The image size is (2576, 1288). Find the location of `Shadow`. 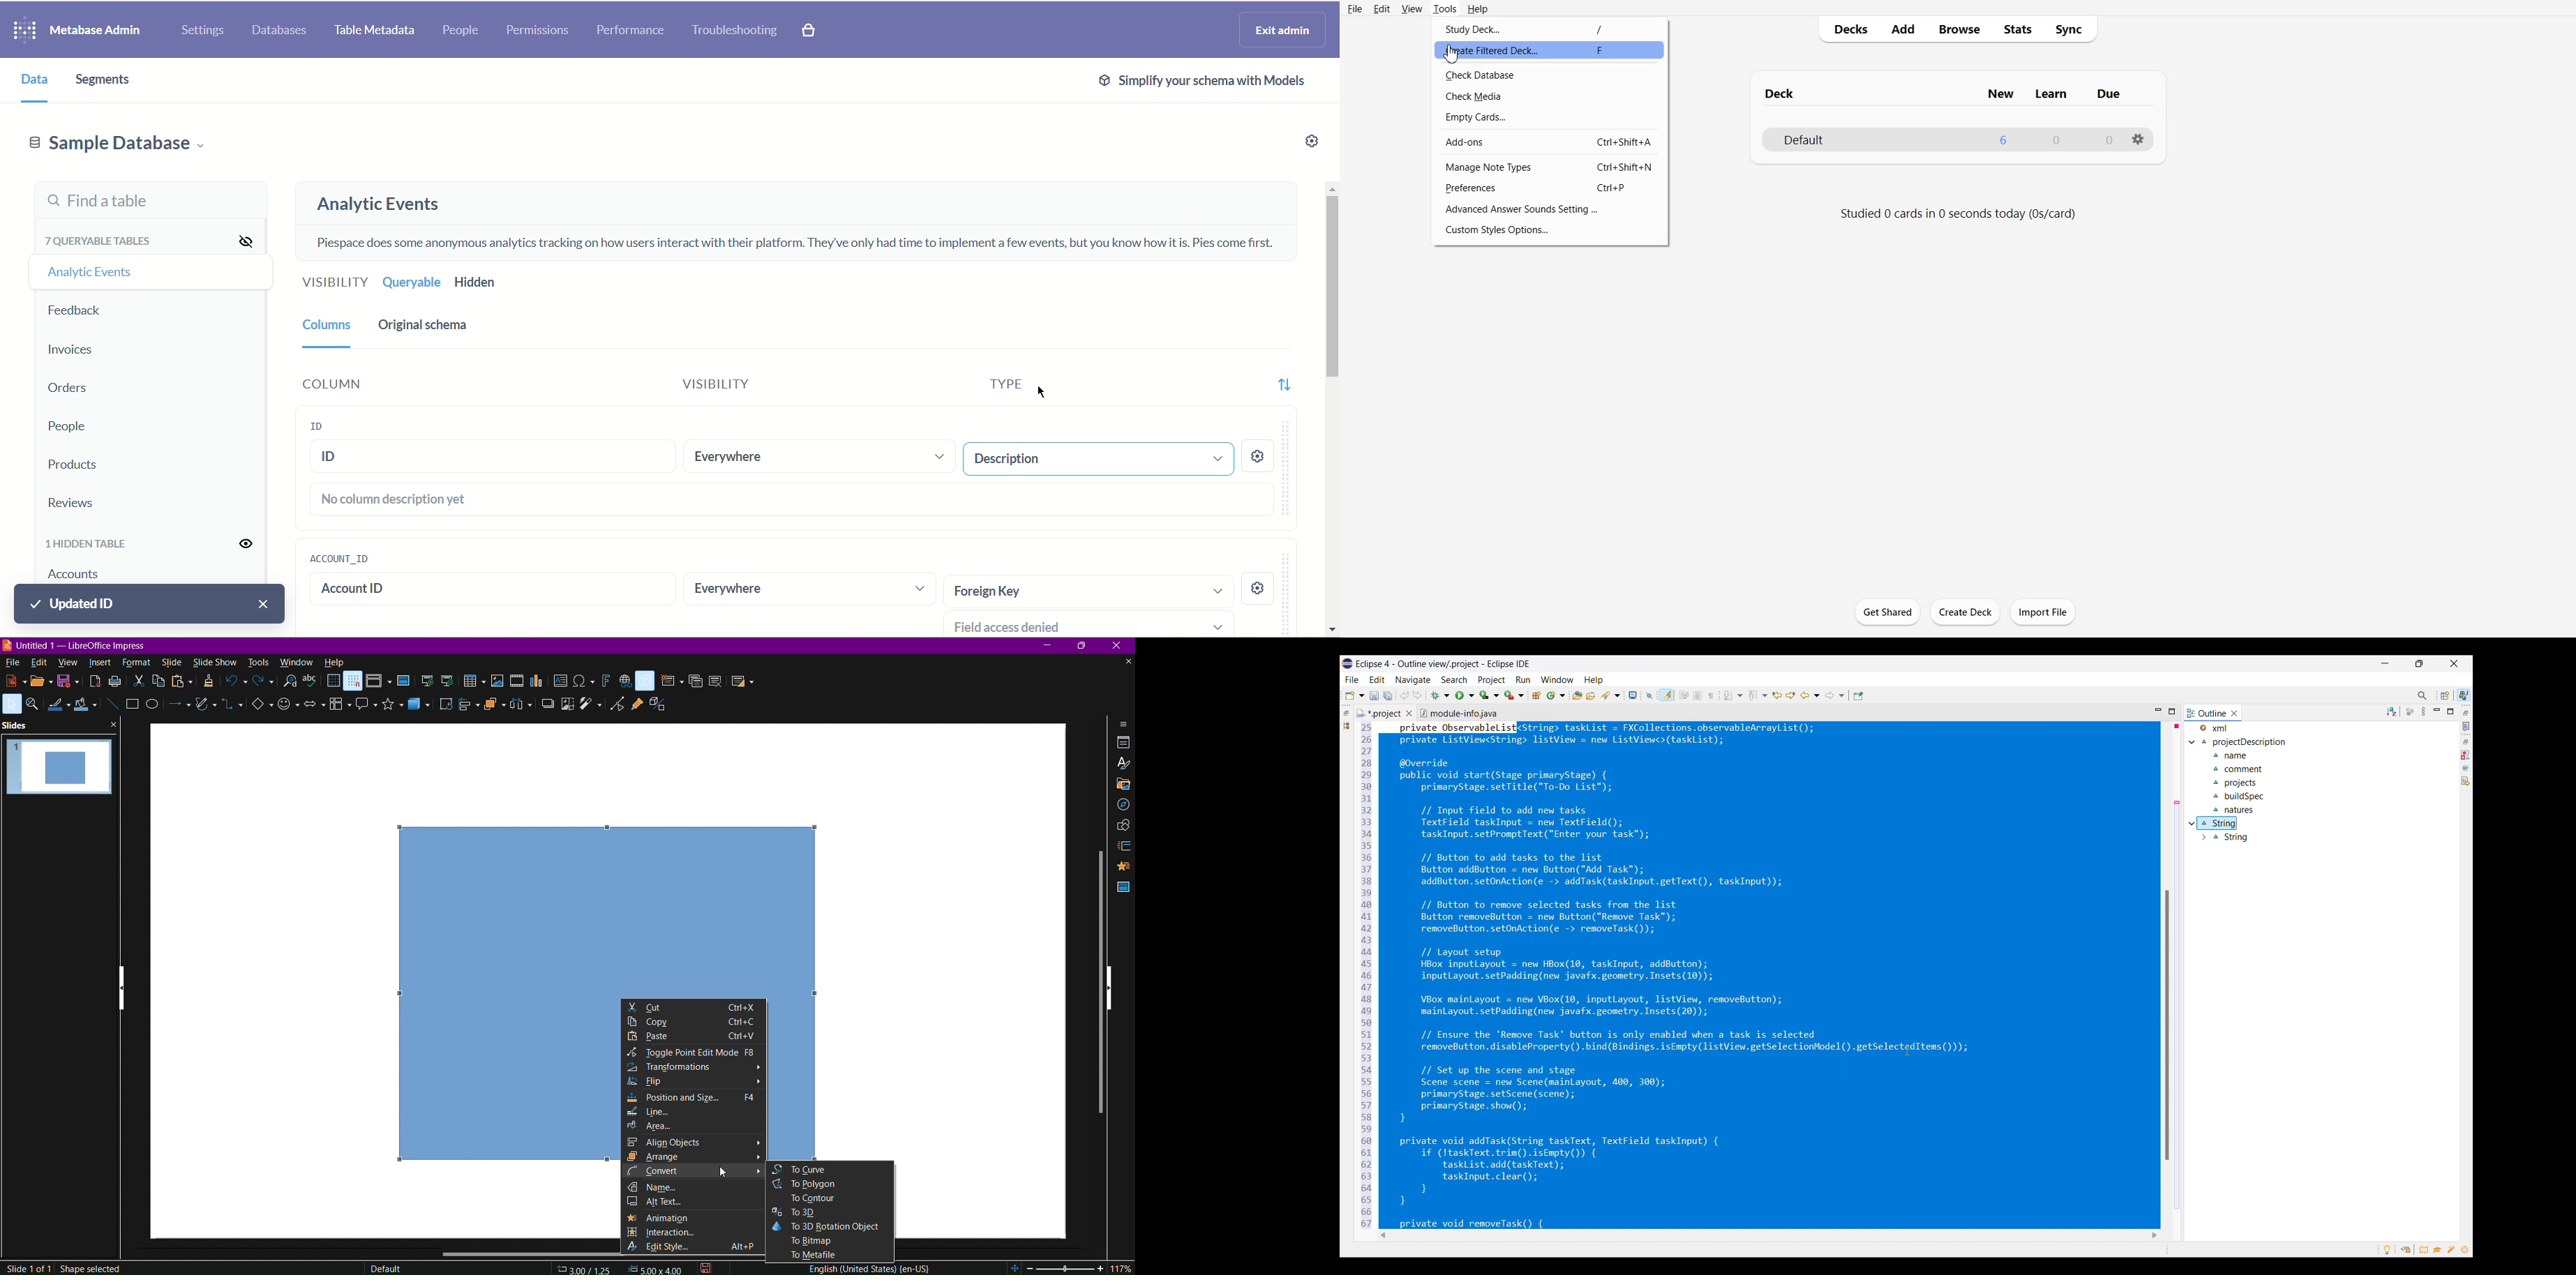

Shadow is located at coordinates (545, 708).